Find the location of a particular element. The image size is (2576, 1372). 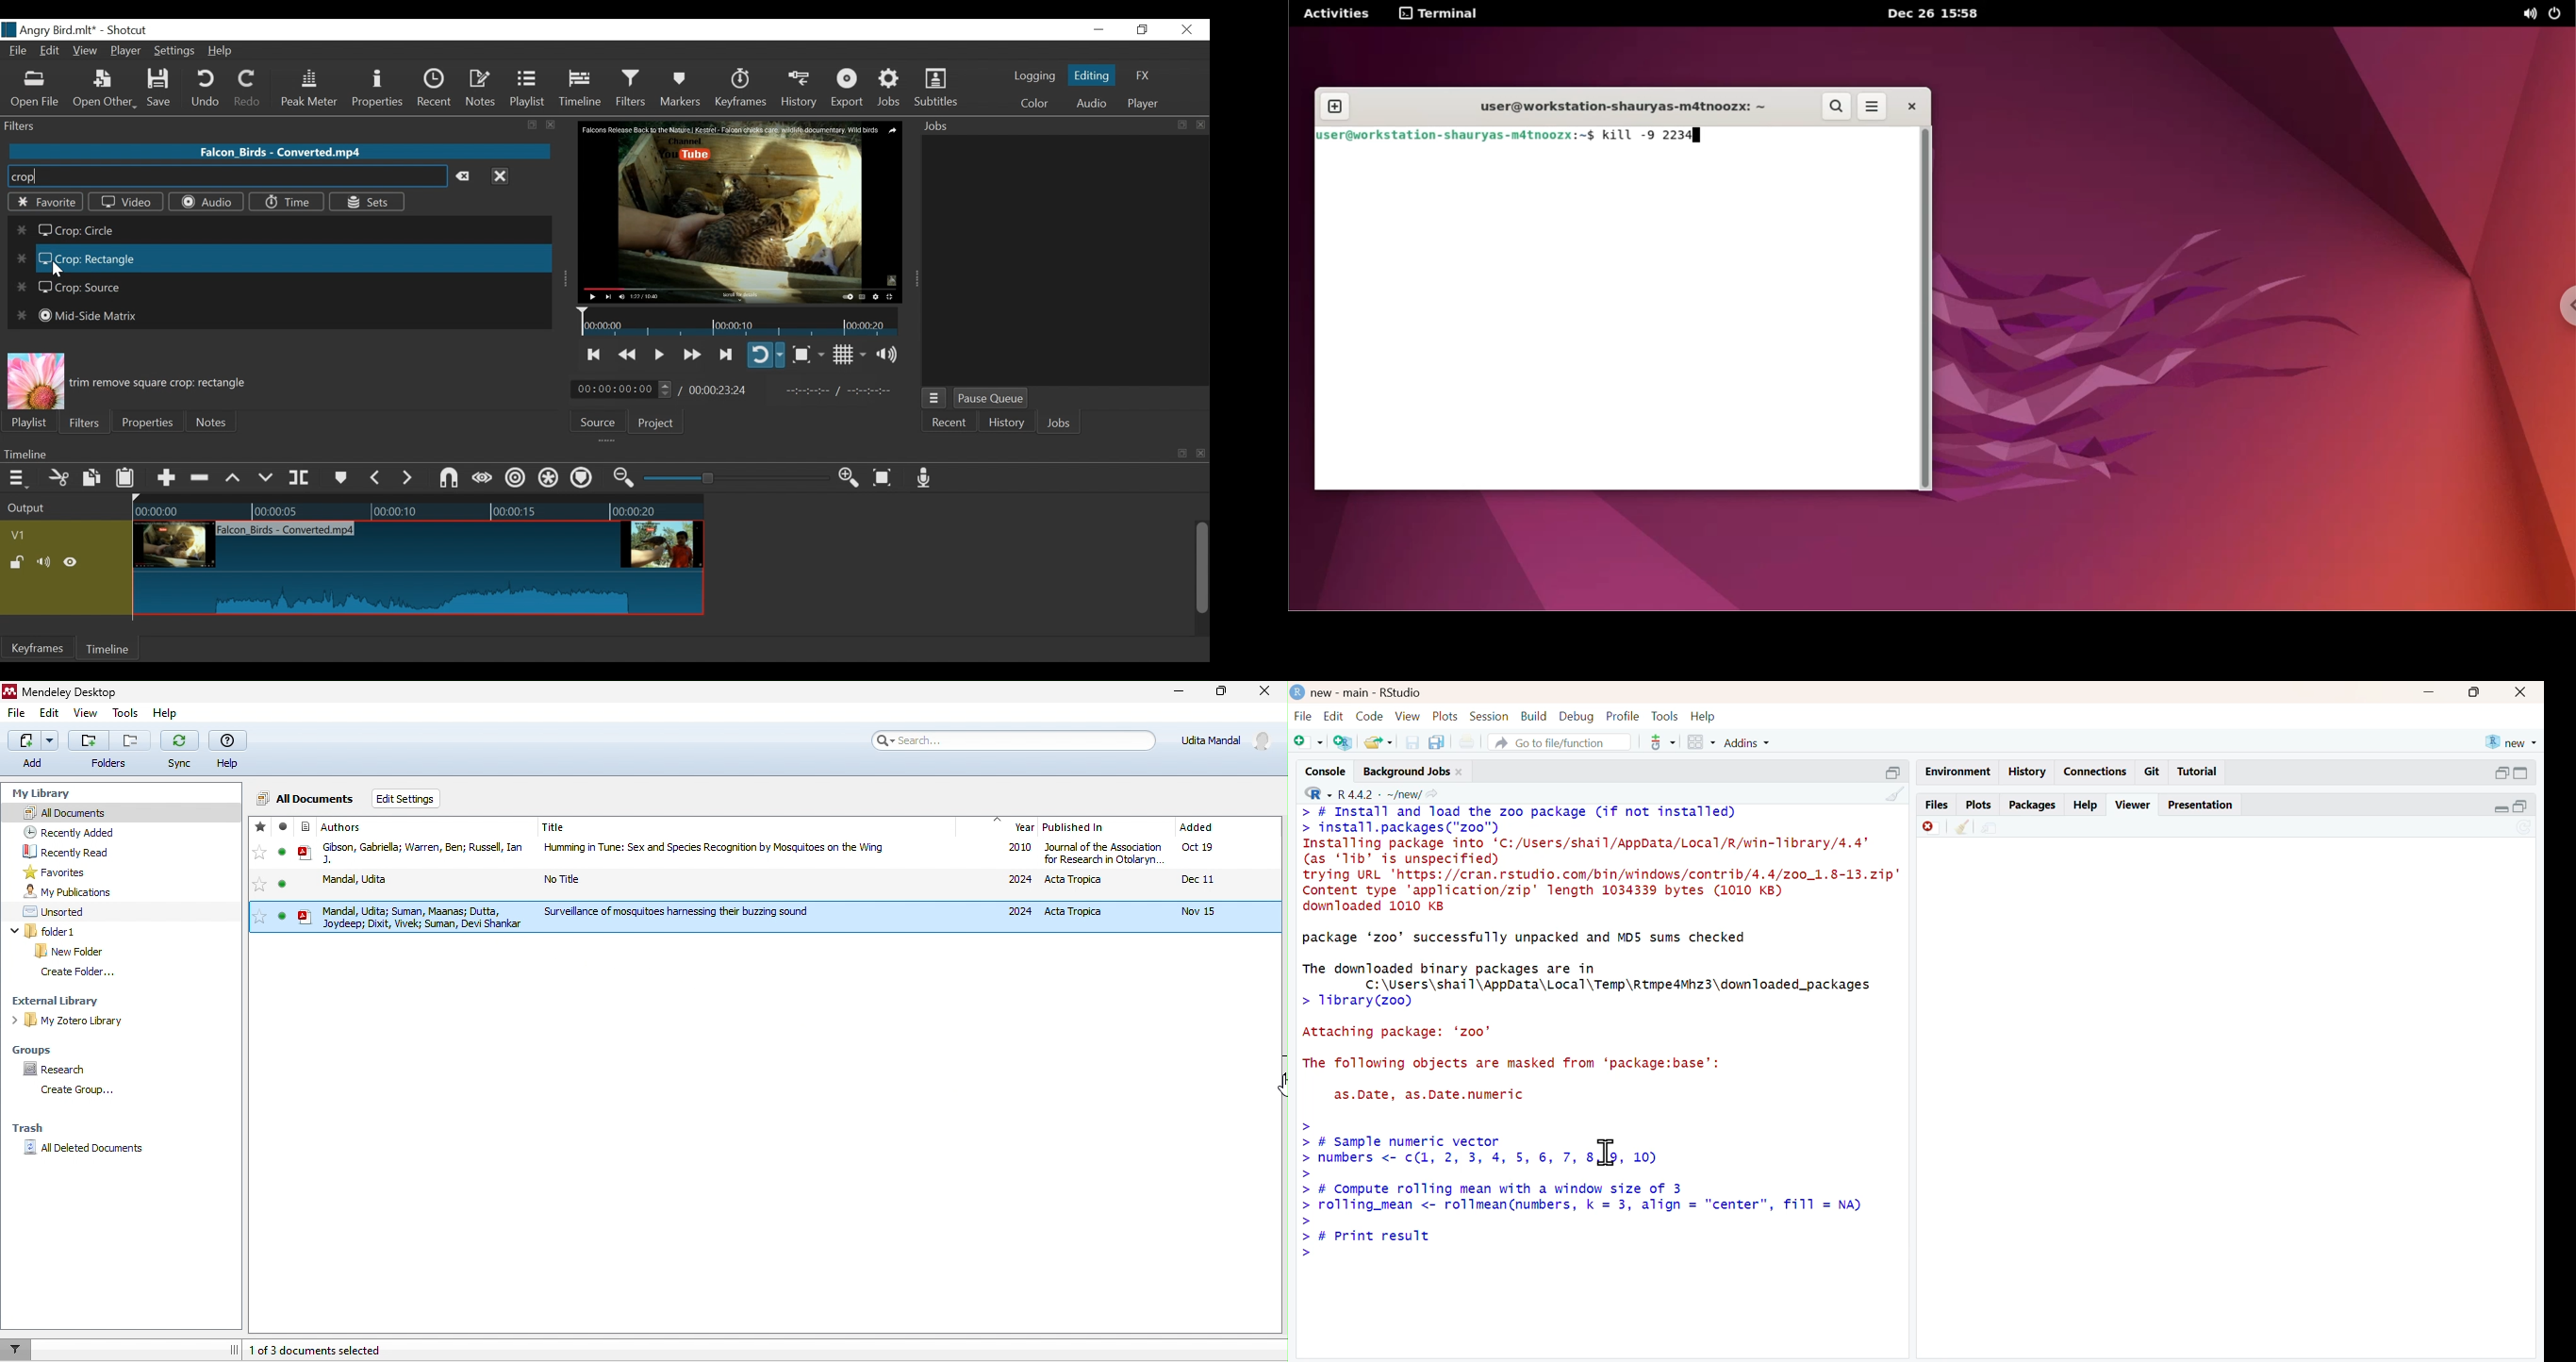

Previous marker is located at coordinates (376, 477).